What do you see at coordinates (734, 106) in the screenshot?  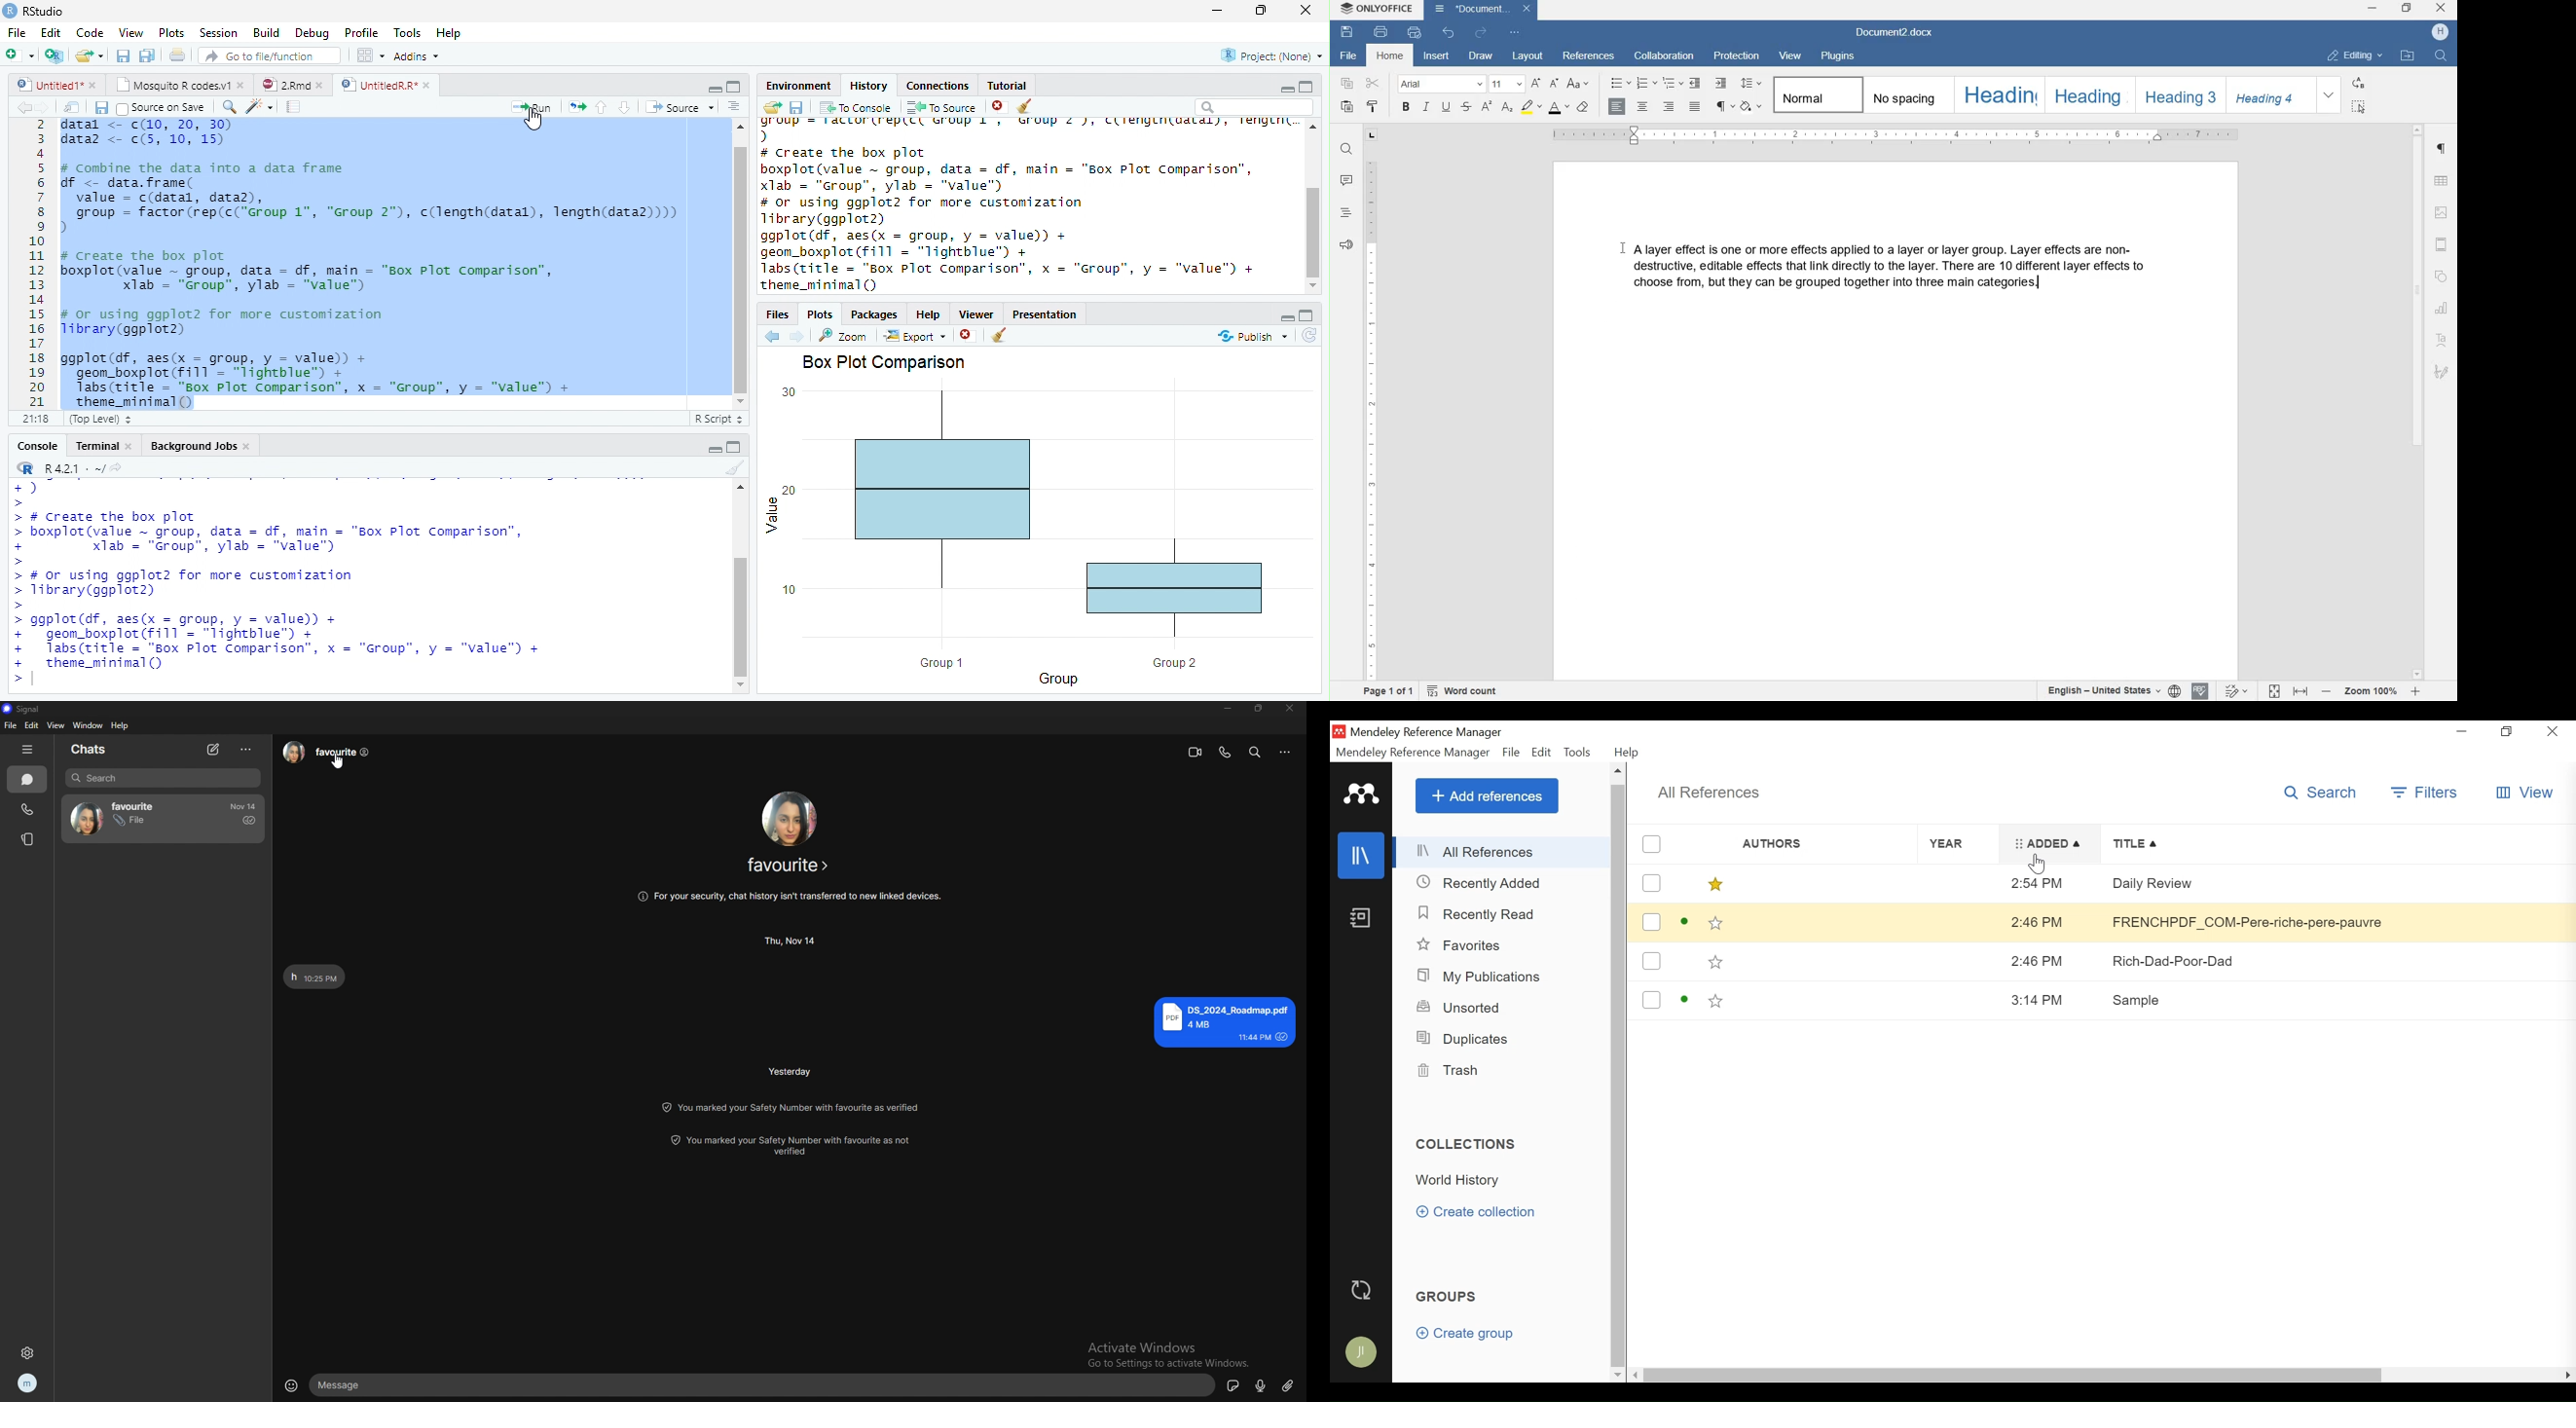 I see `Show document outline` at bounding box center [734, 106].